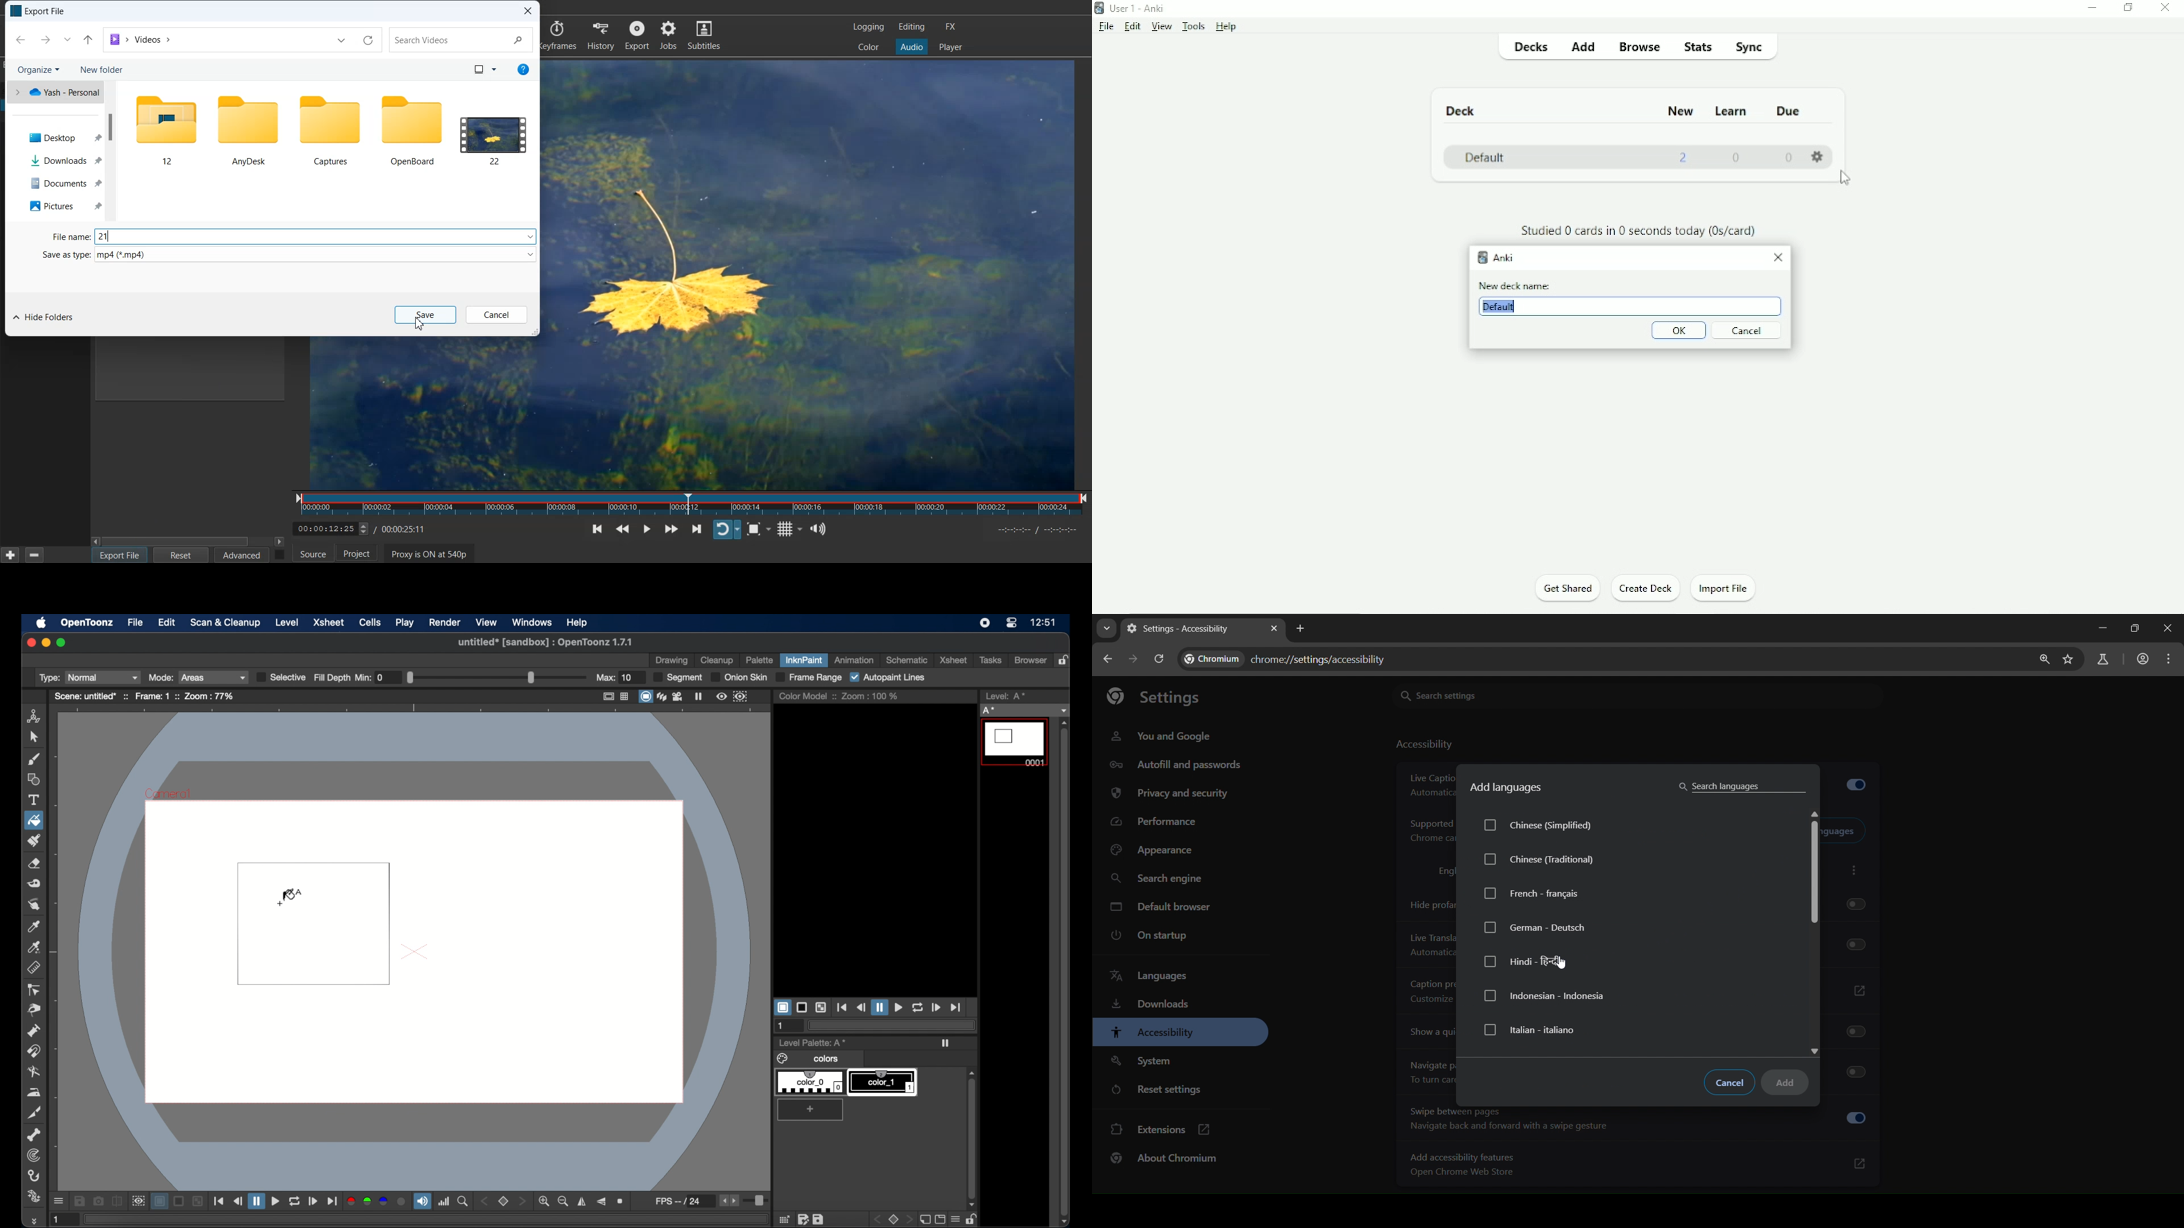 This screenshot has width=2184, height=1232. What do you see at coordinates (369, 623) in the screenshot?
I see `cells` at bounding box center [369, 623].